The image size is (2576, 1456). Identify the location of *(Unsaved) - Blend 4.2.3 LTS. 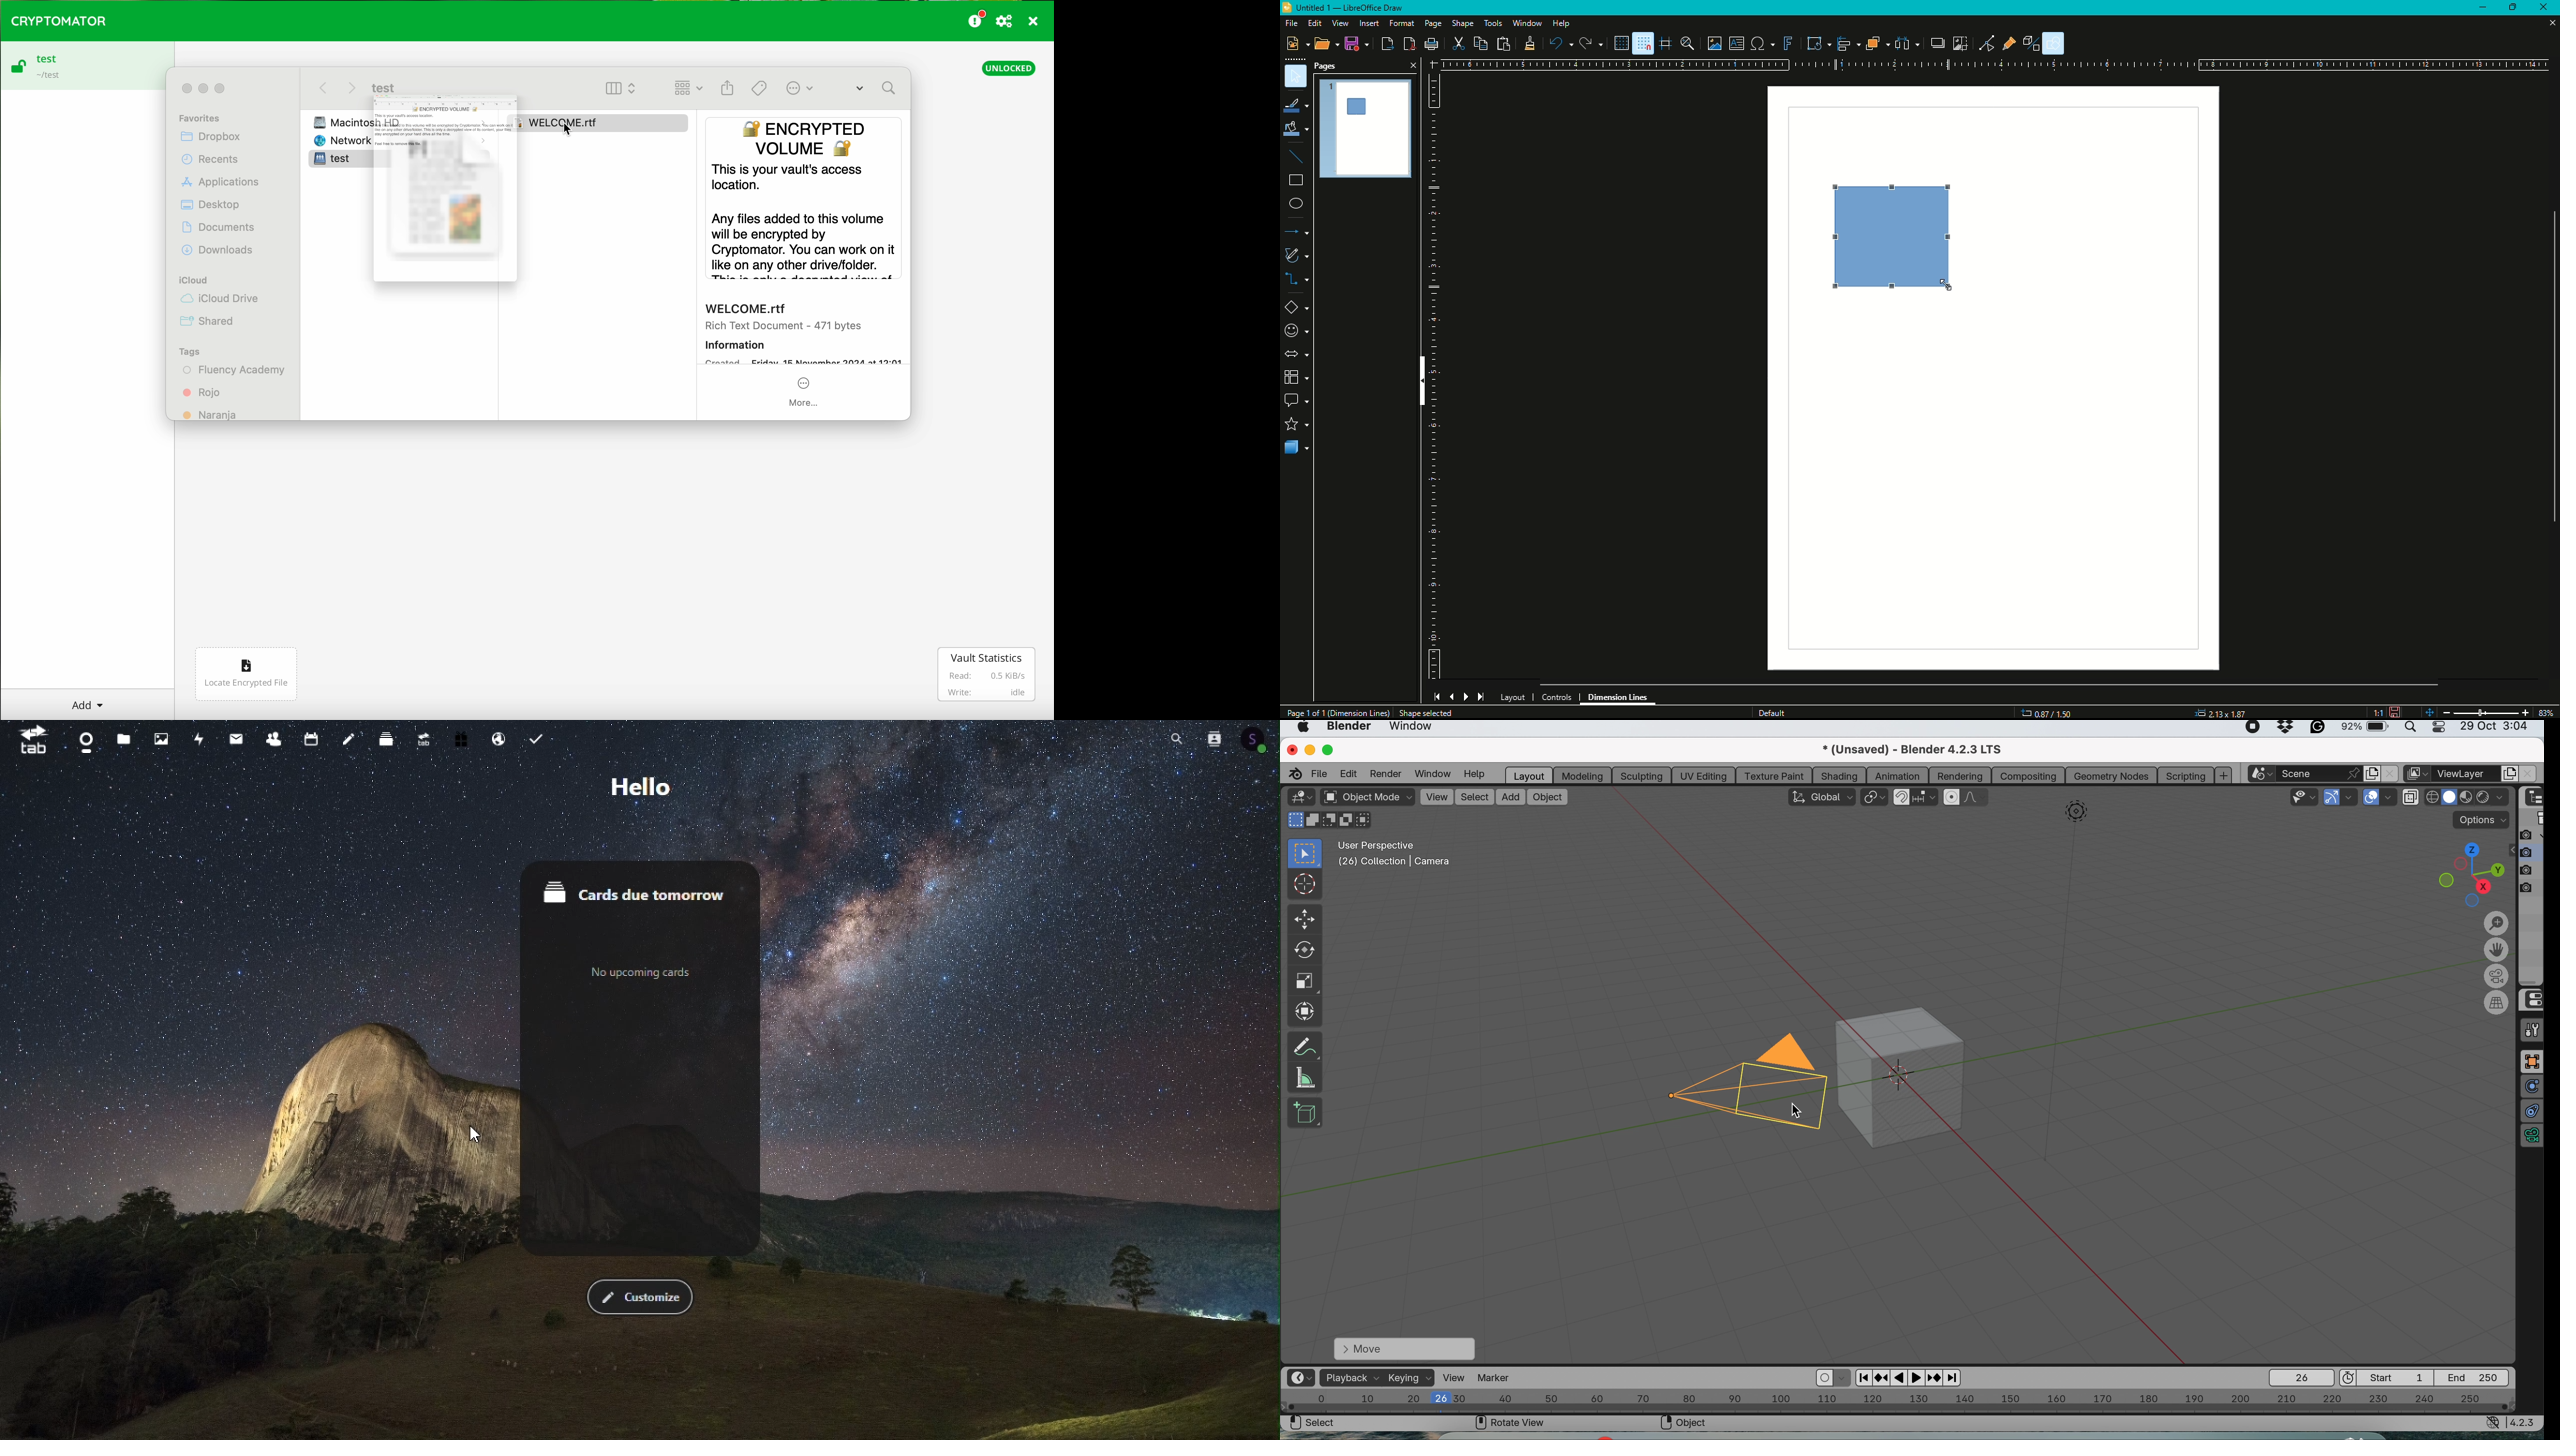
(1924, 749).